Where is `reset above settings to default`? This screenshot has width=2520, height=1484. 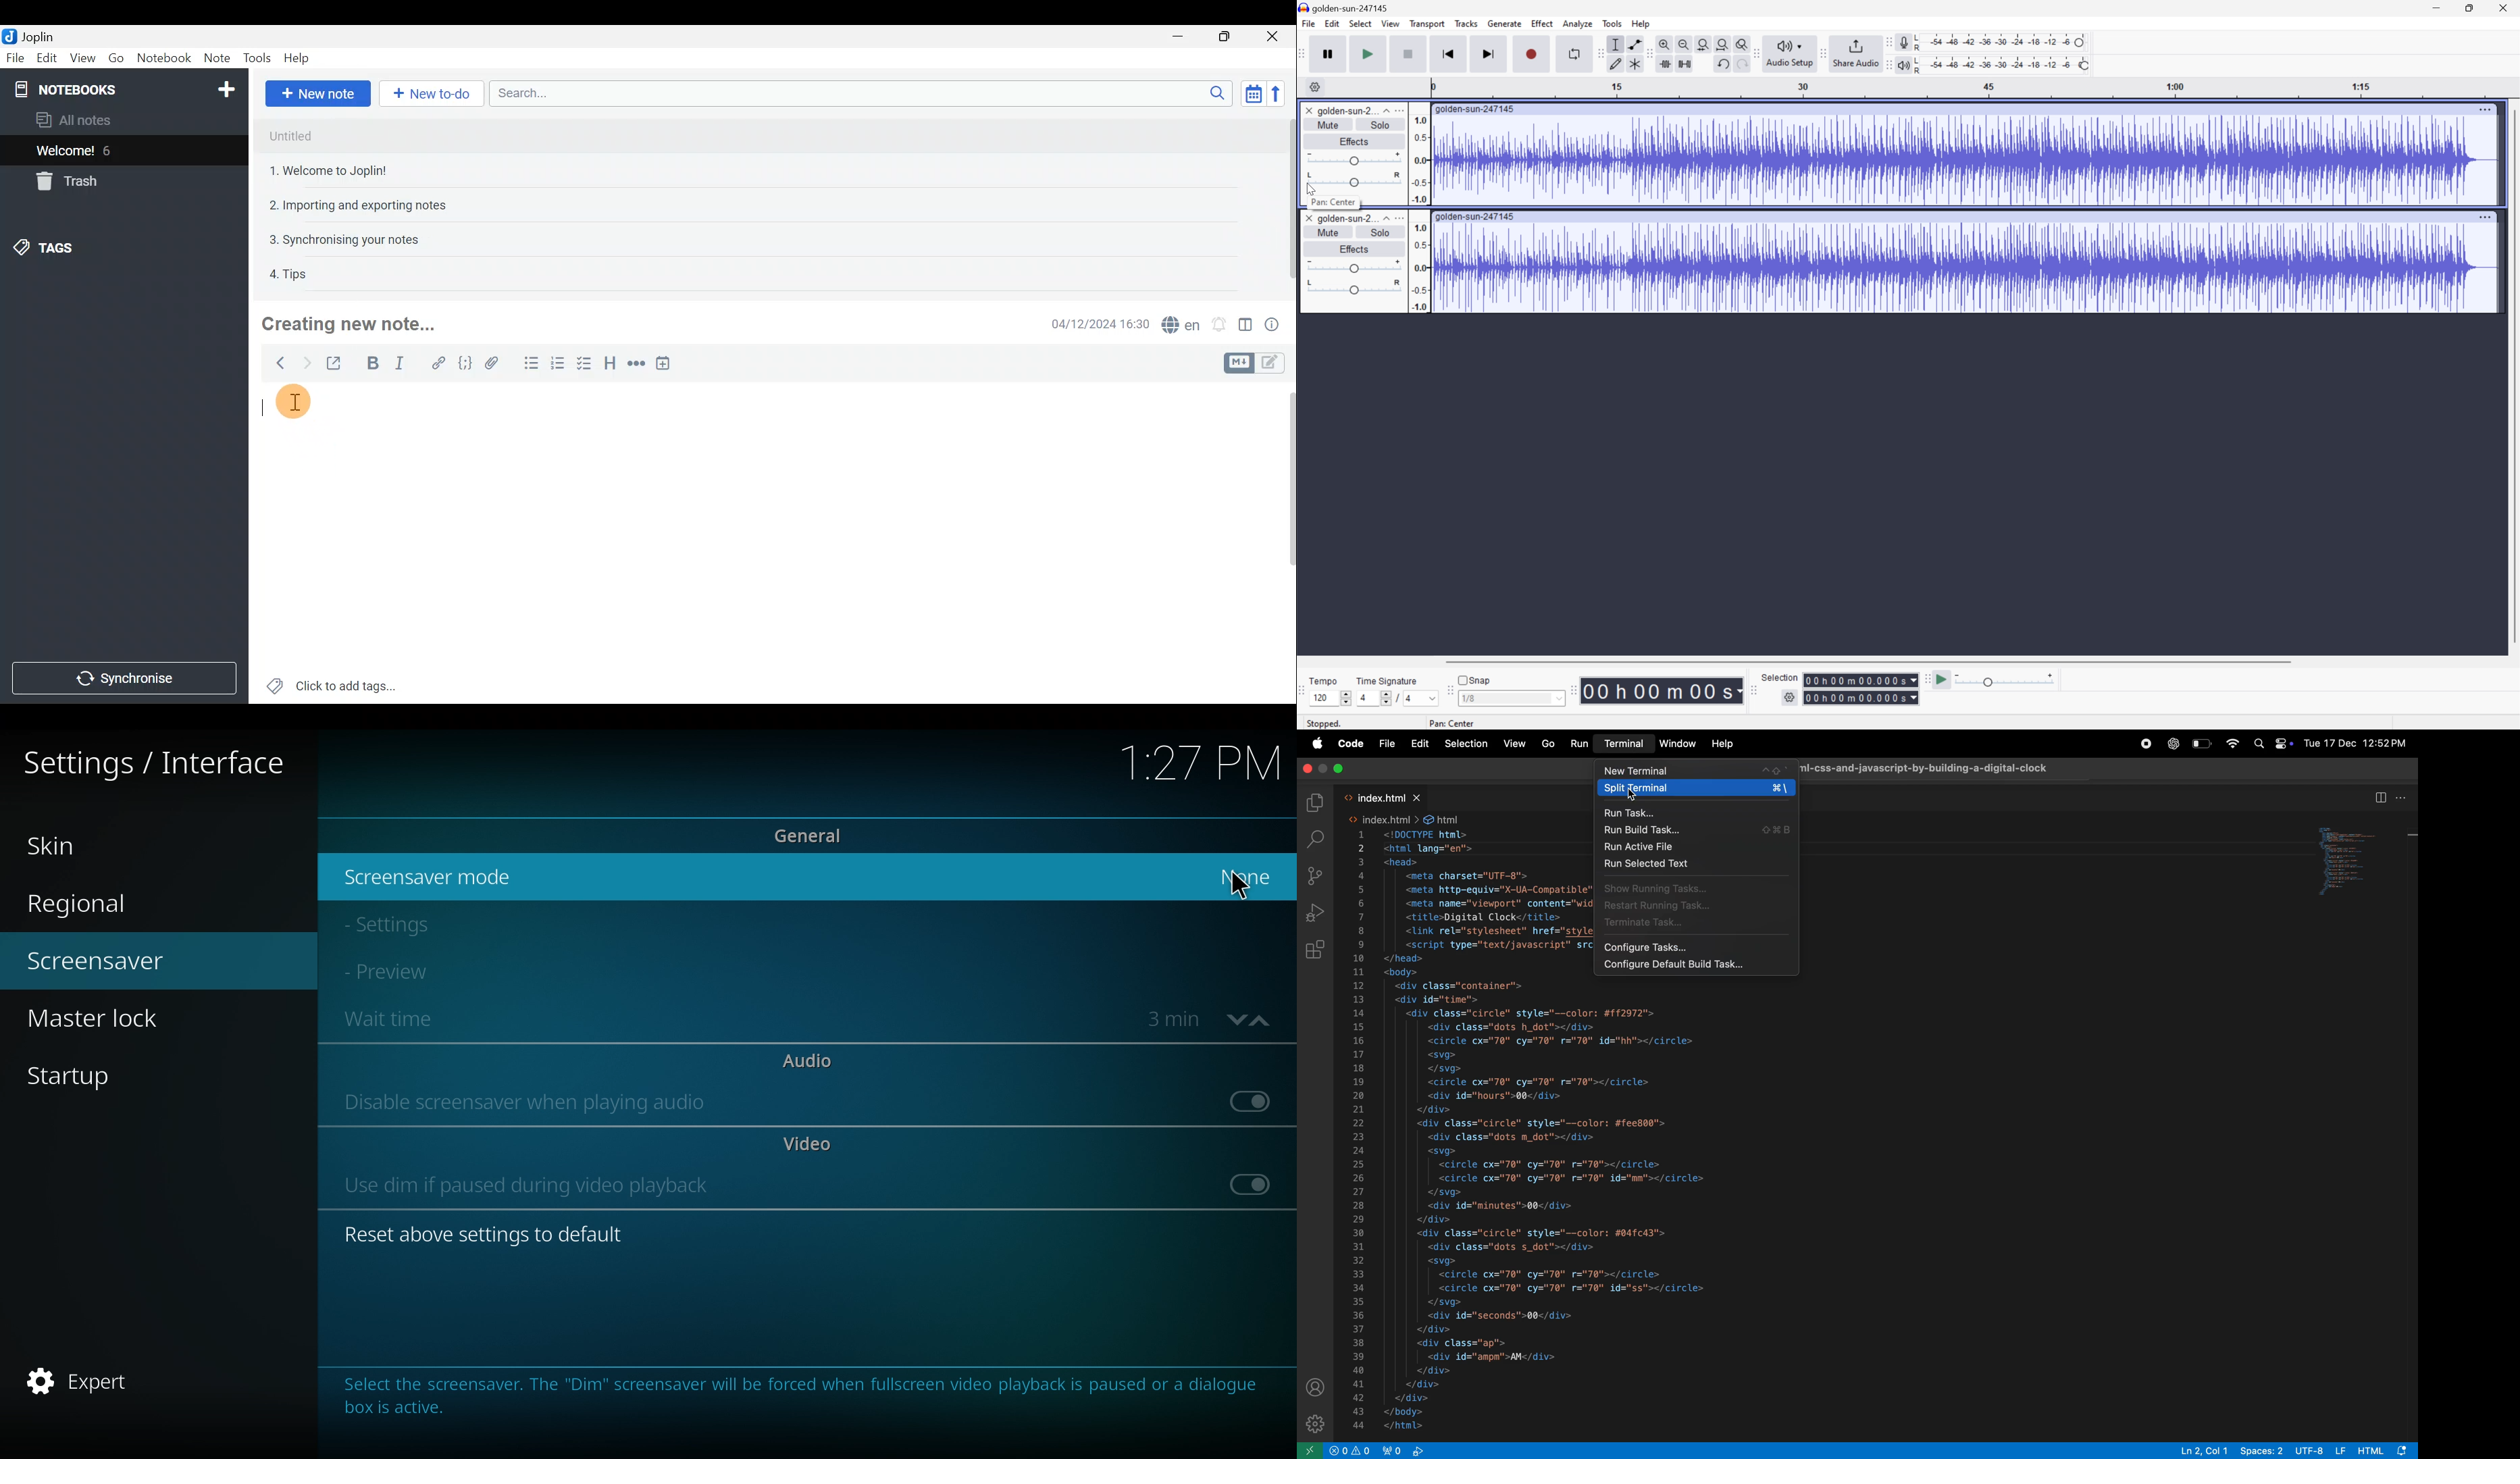
reset above settings to default is located at coordinates (492, 1237).